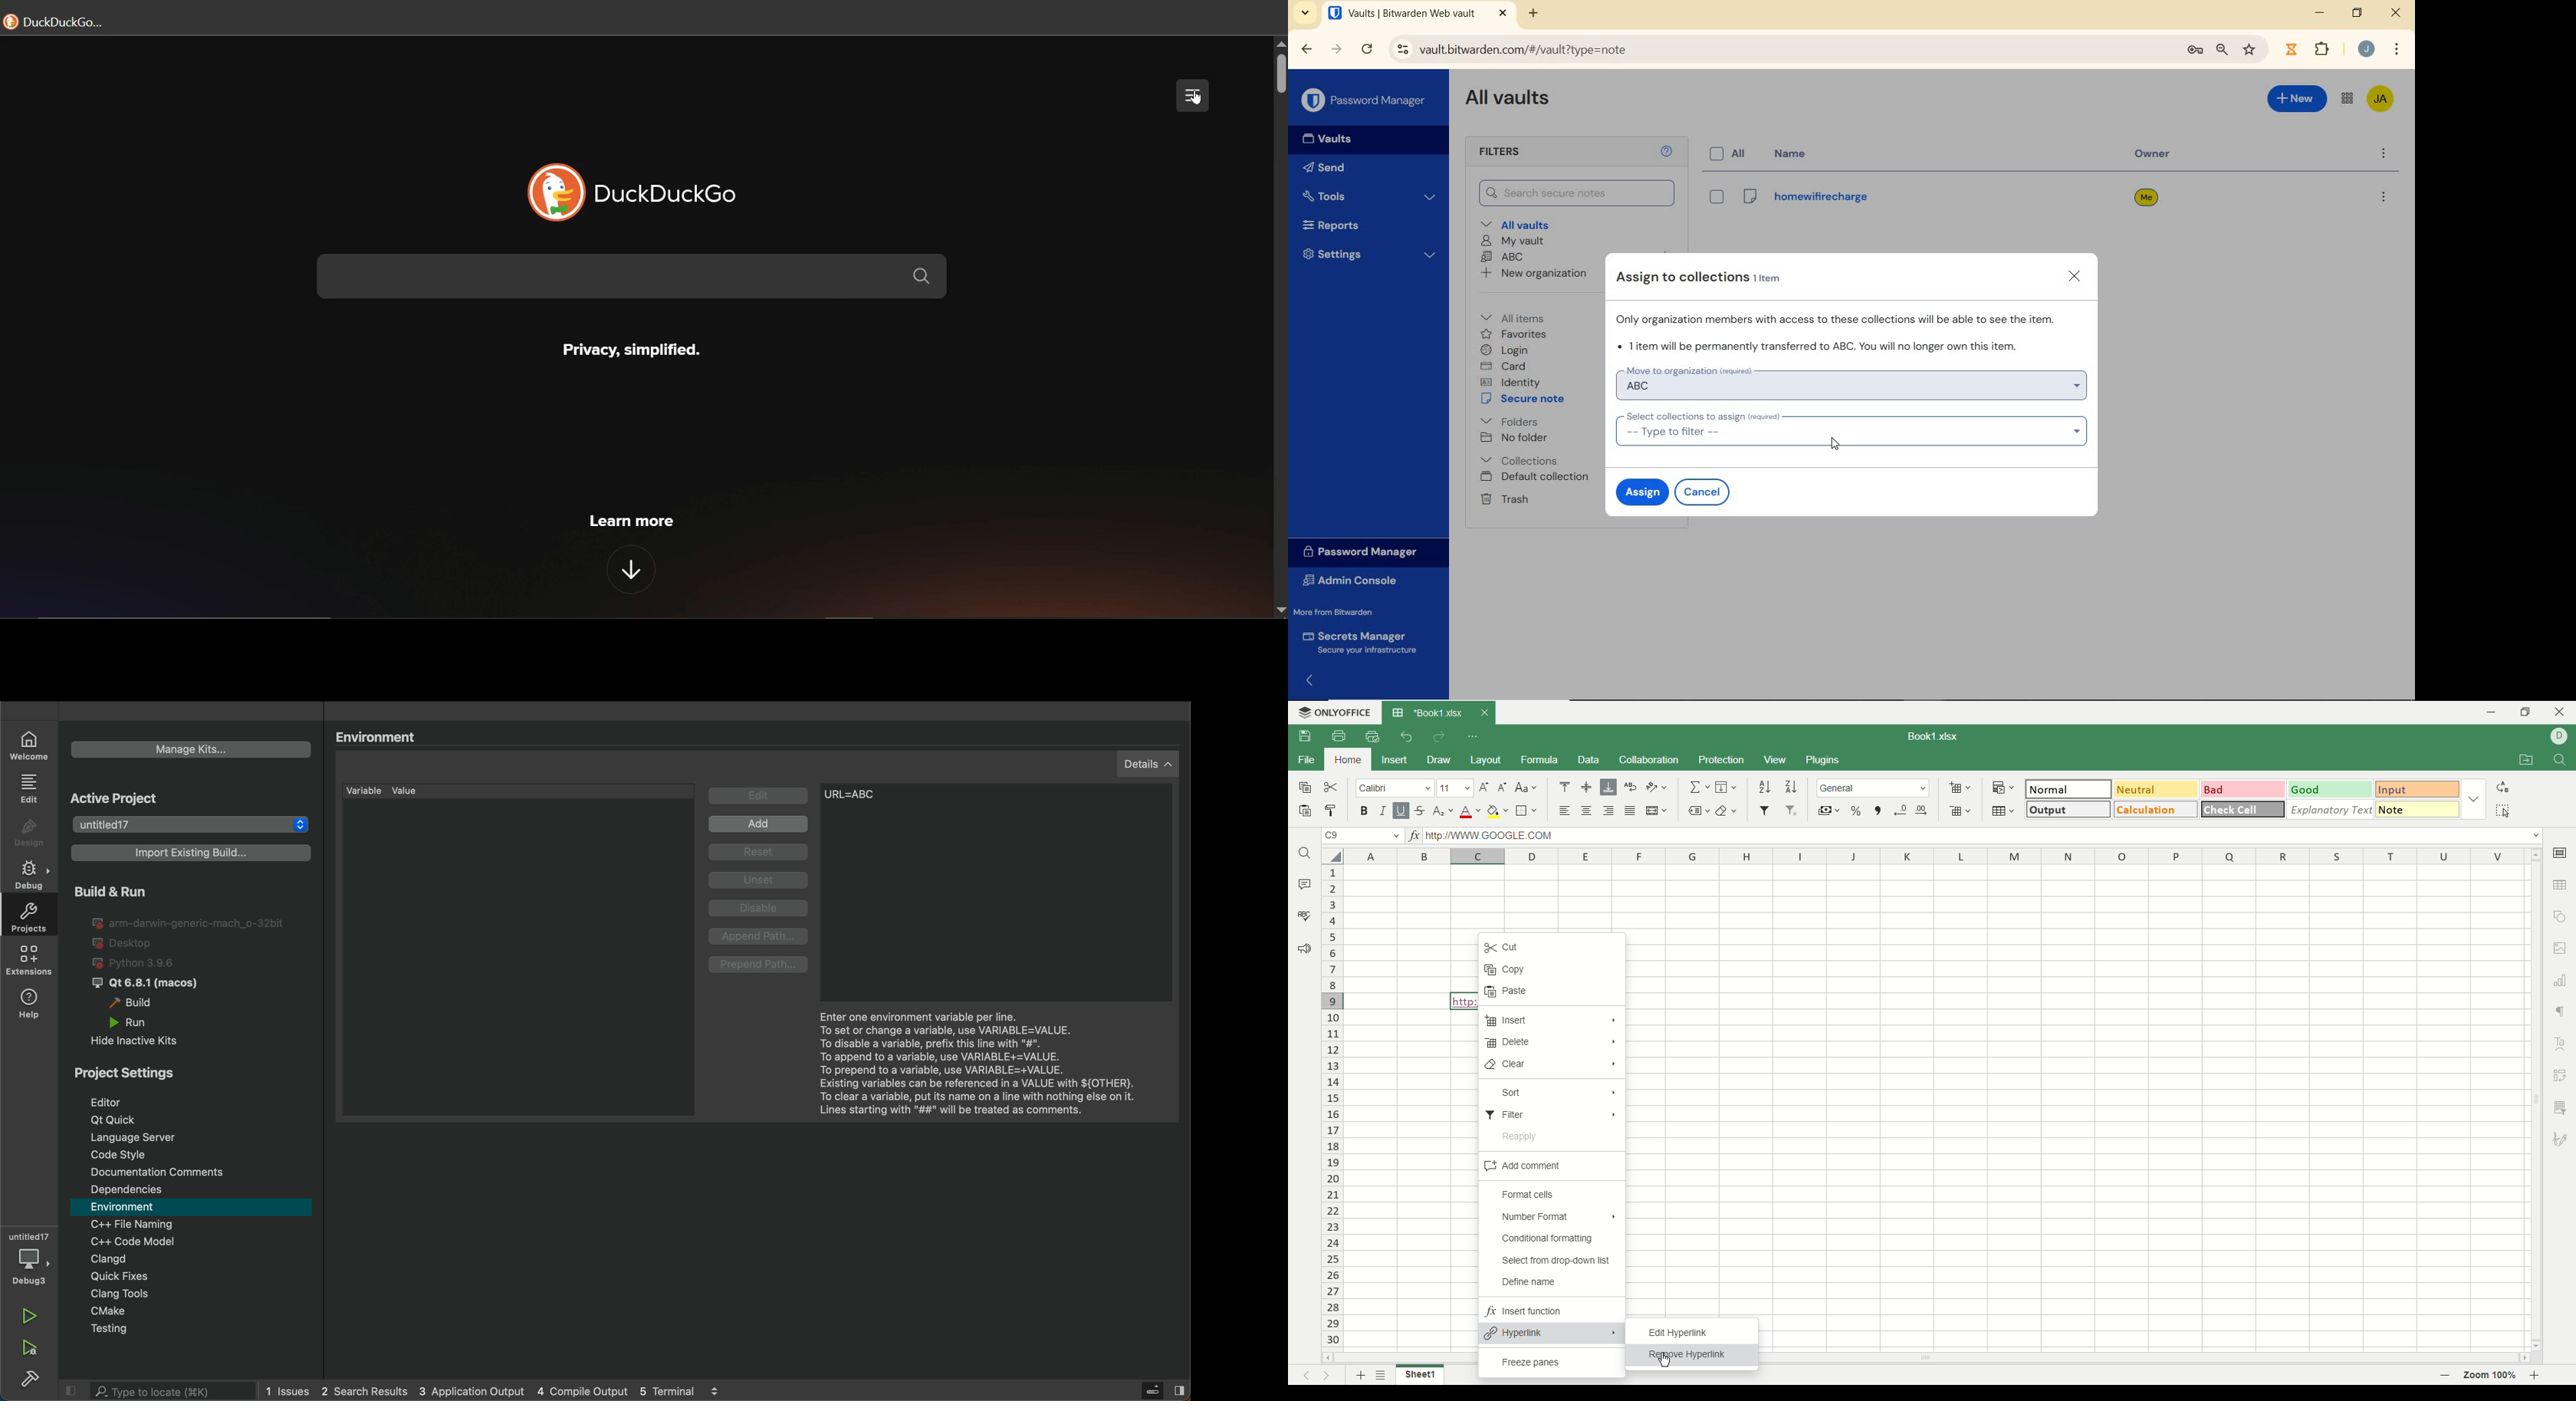  I want to click on Account, so click(2366, 48).